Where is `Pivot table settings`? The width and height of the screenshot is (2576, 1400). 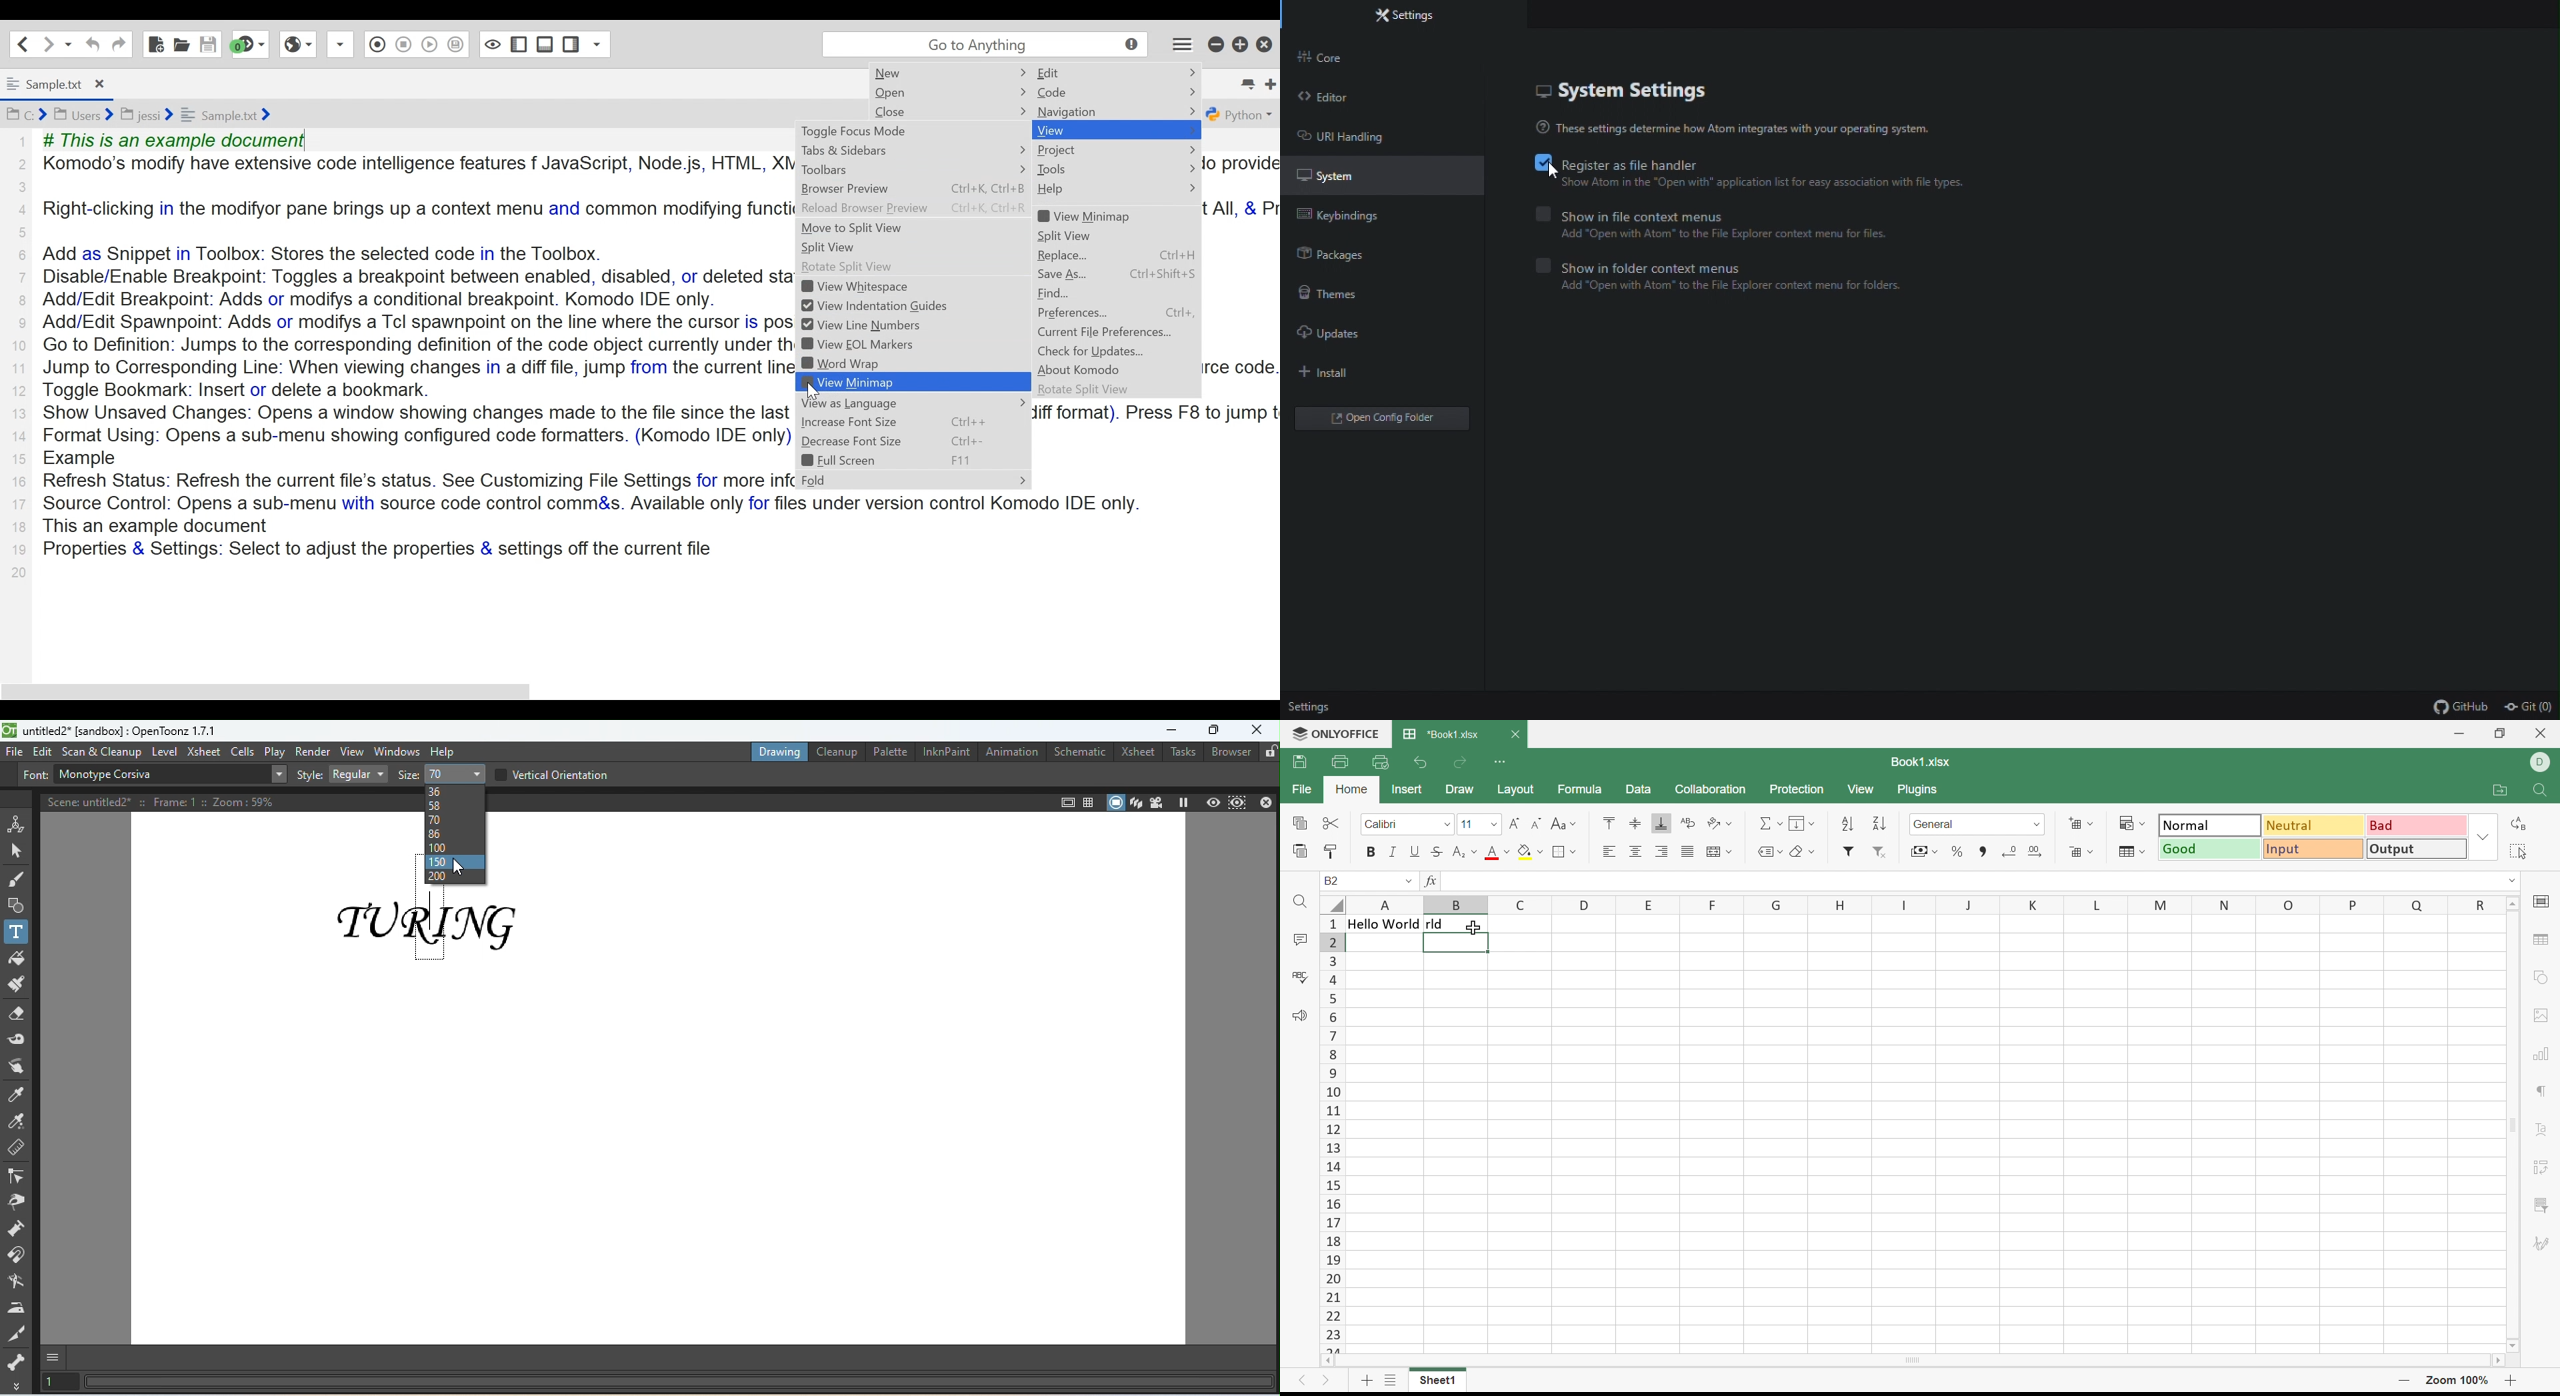 Pivot table settings is located at coordinates (2539, 1169).